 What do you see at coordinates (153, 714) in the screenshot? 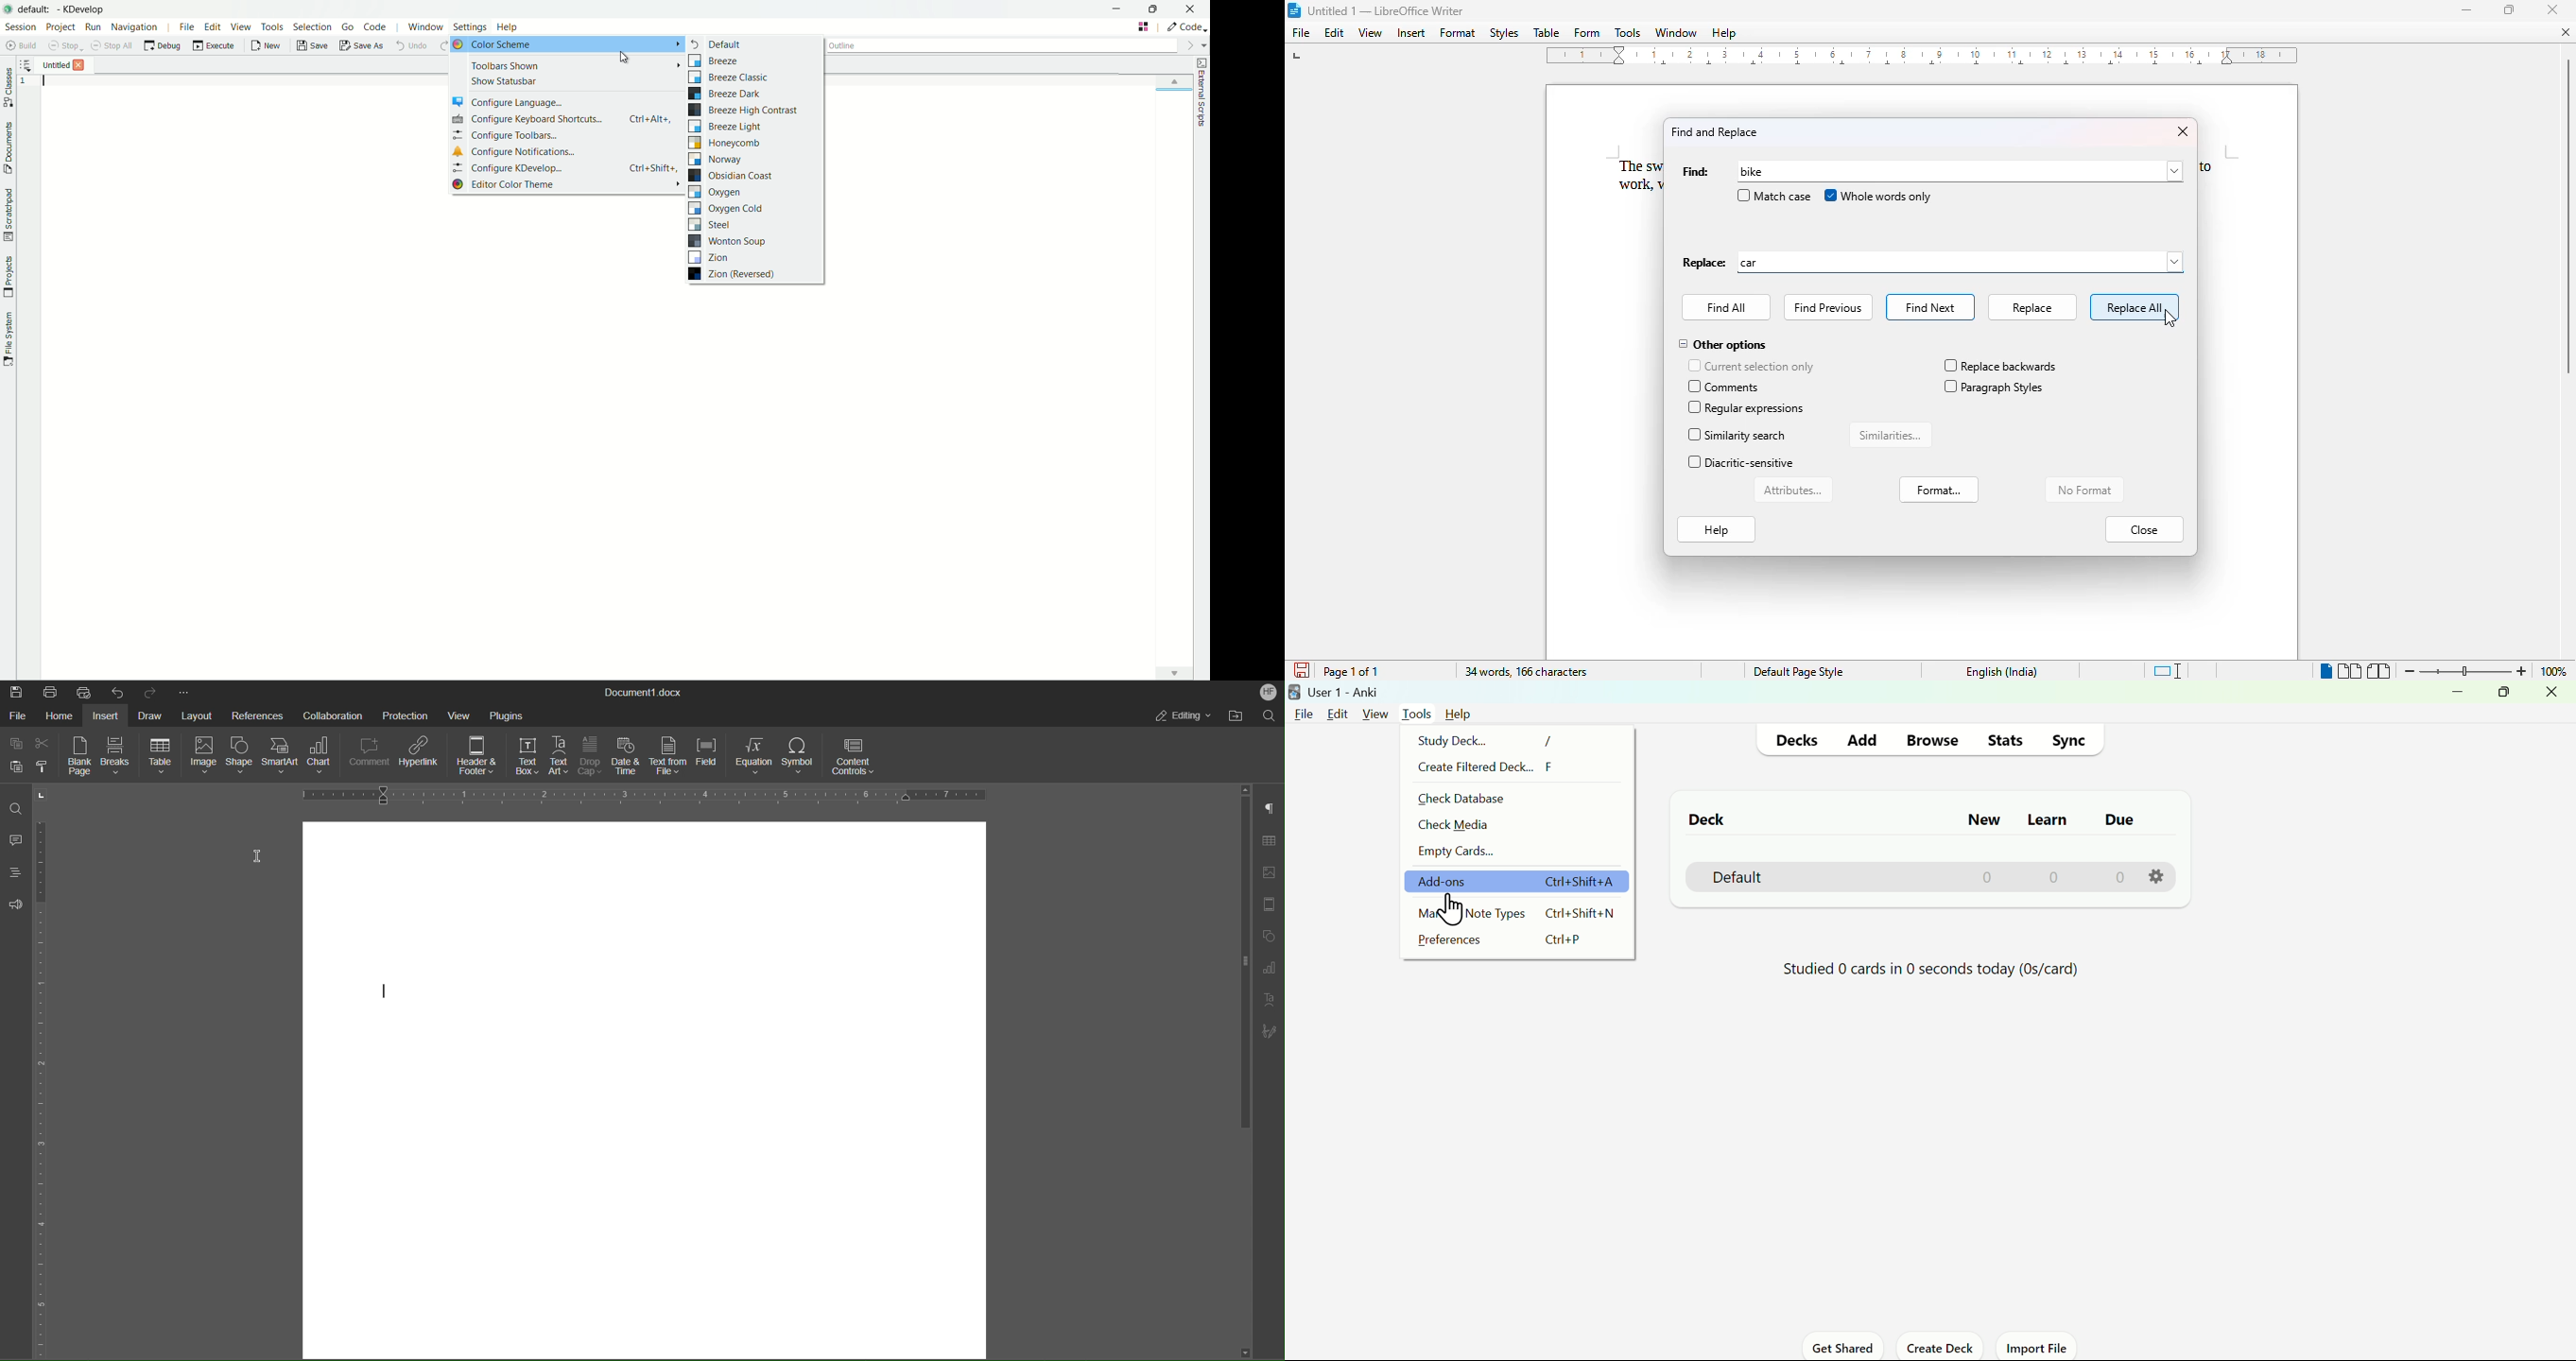
I see `Draw` at bounding box center [153, 714].